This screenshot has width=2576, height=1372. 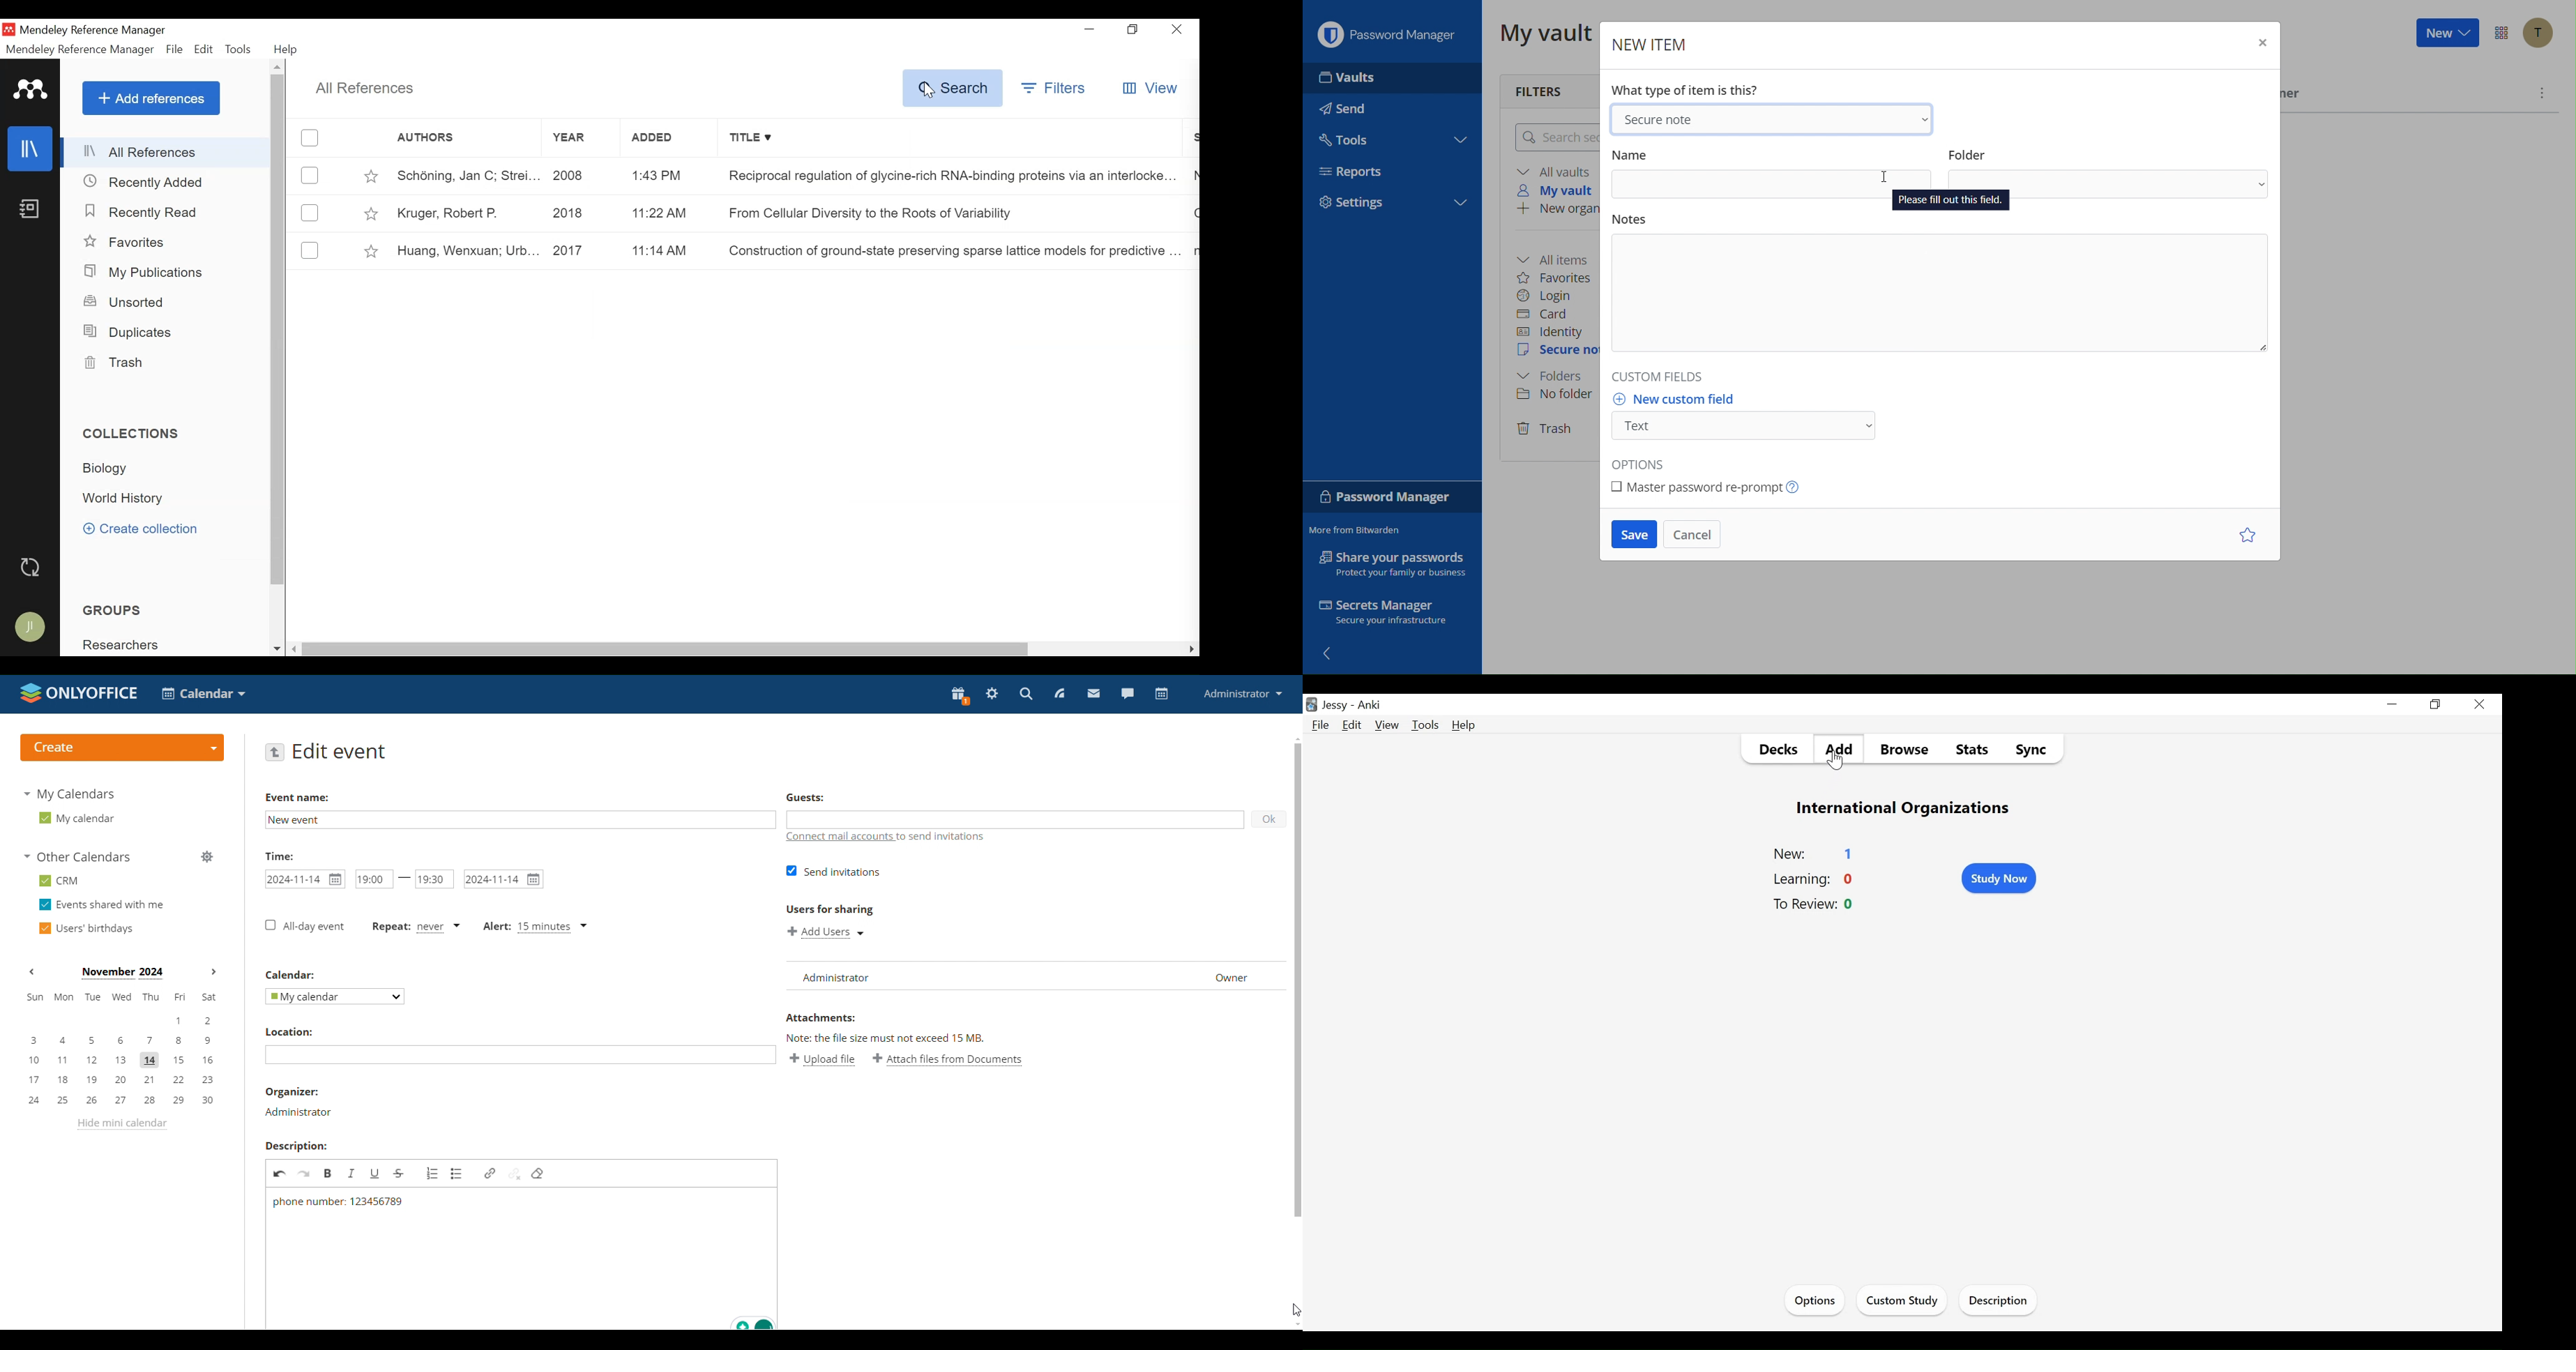 What do you see at coordinates (276, 649) in the screenshot?
I see `Scroll down` at bounding box center [276, 649].